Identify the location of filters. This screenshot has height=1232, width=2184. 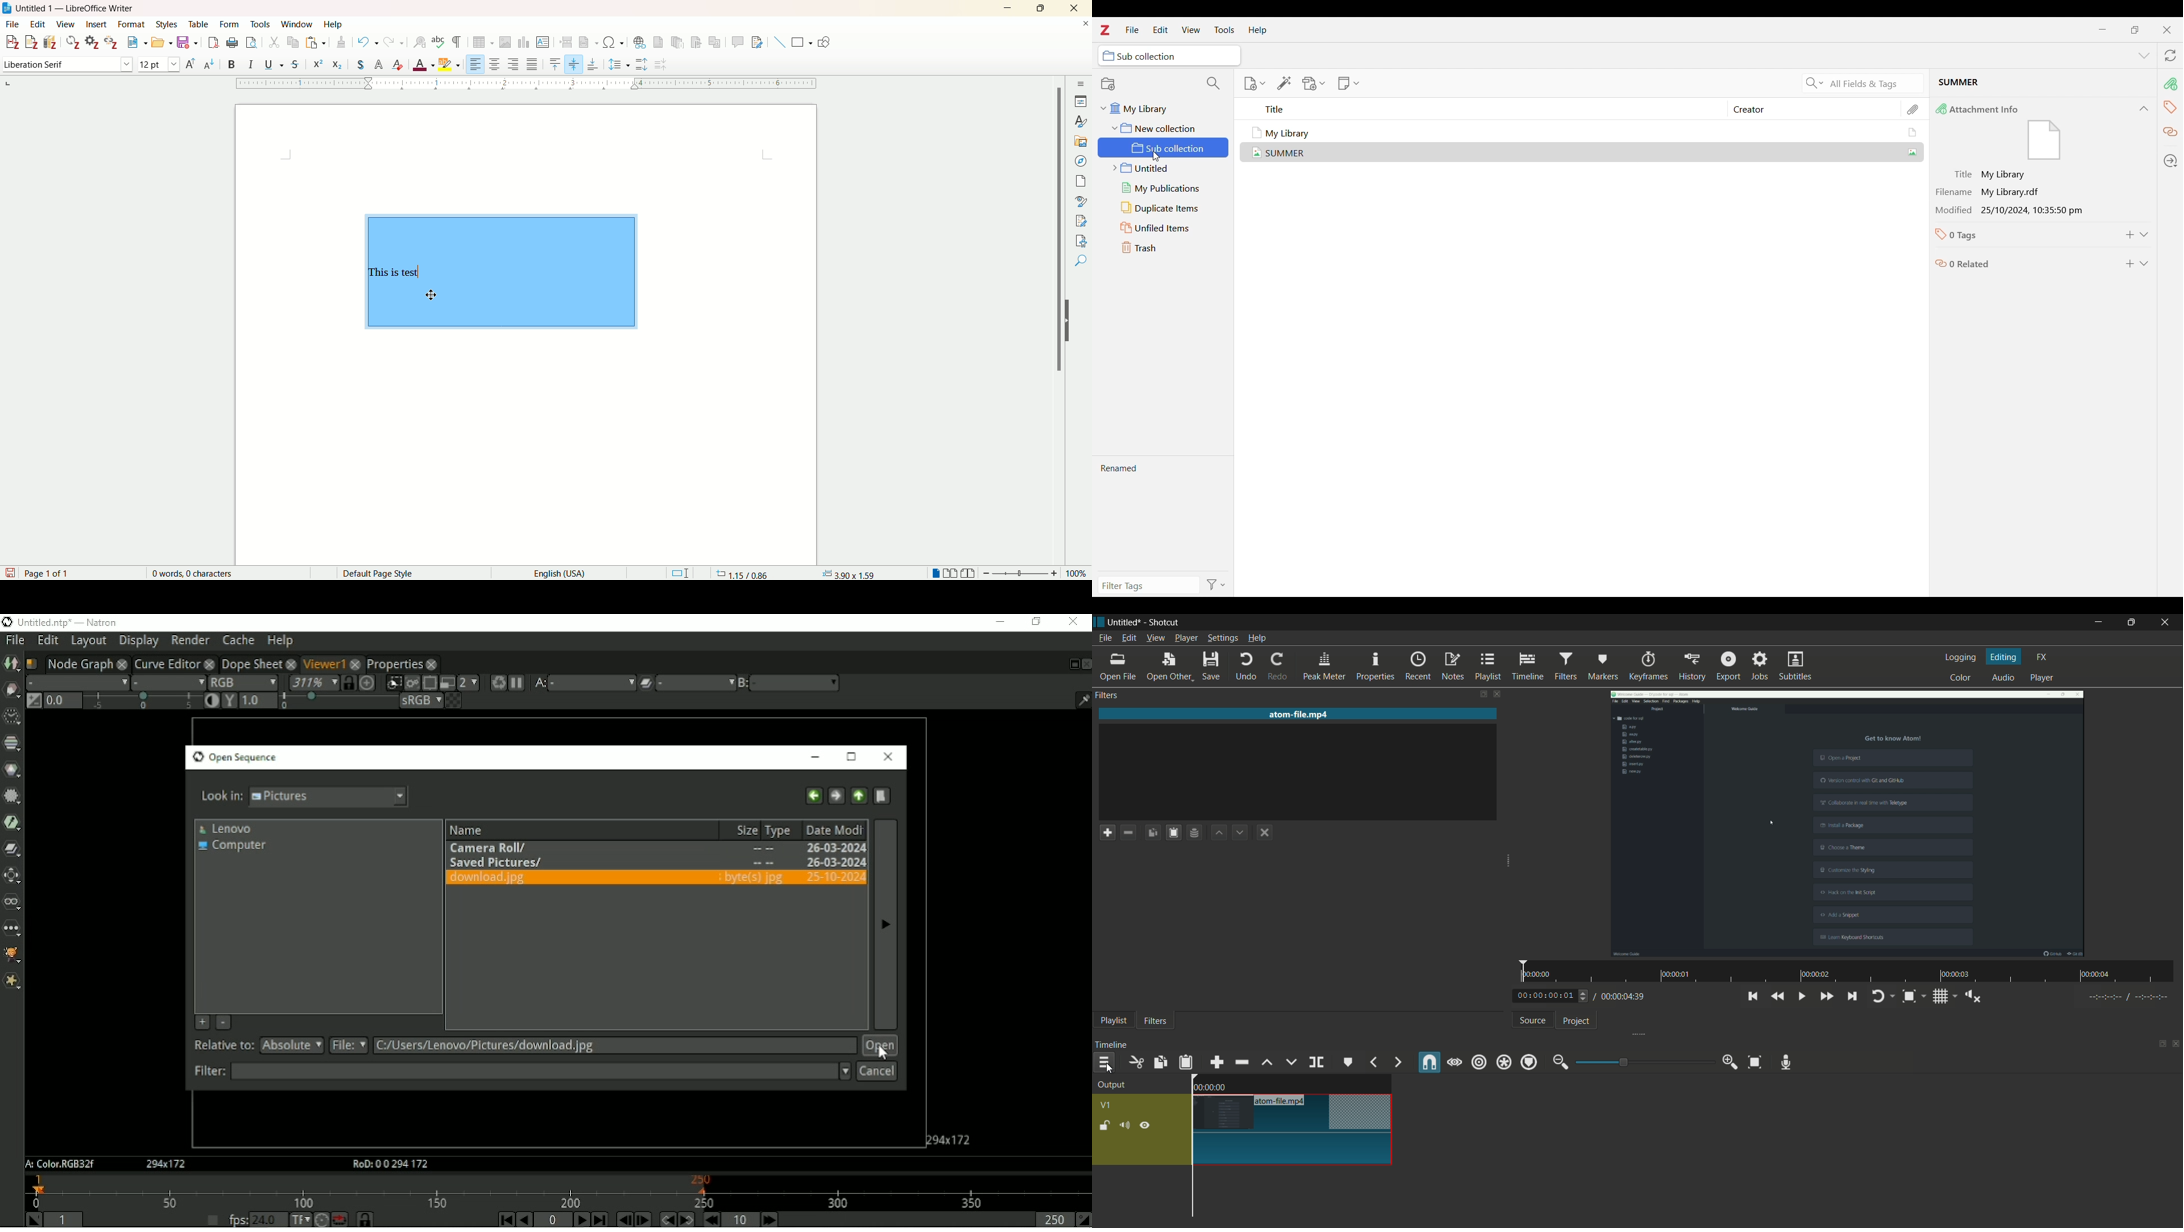
(1156, 1020).